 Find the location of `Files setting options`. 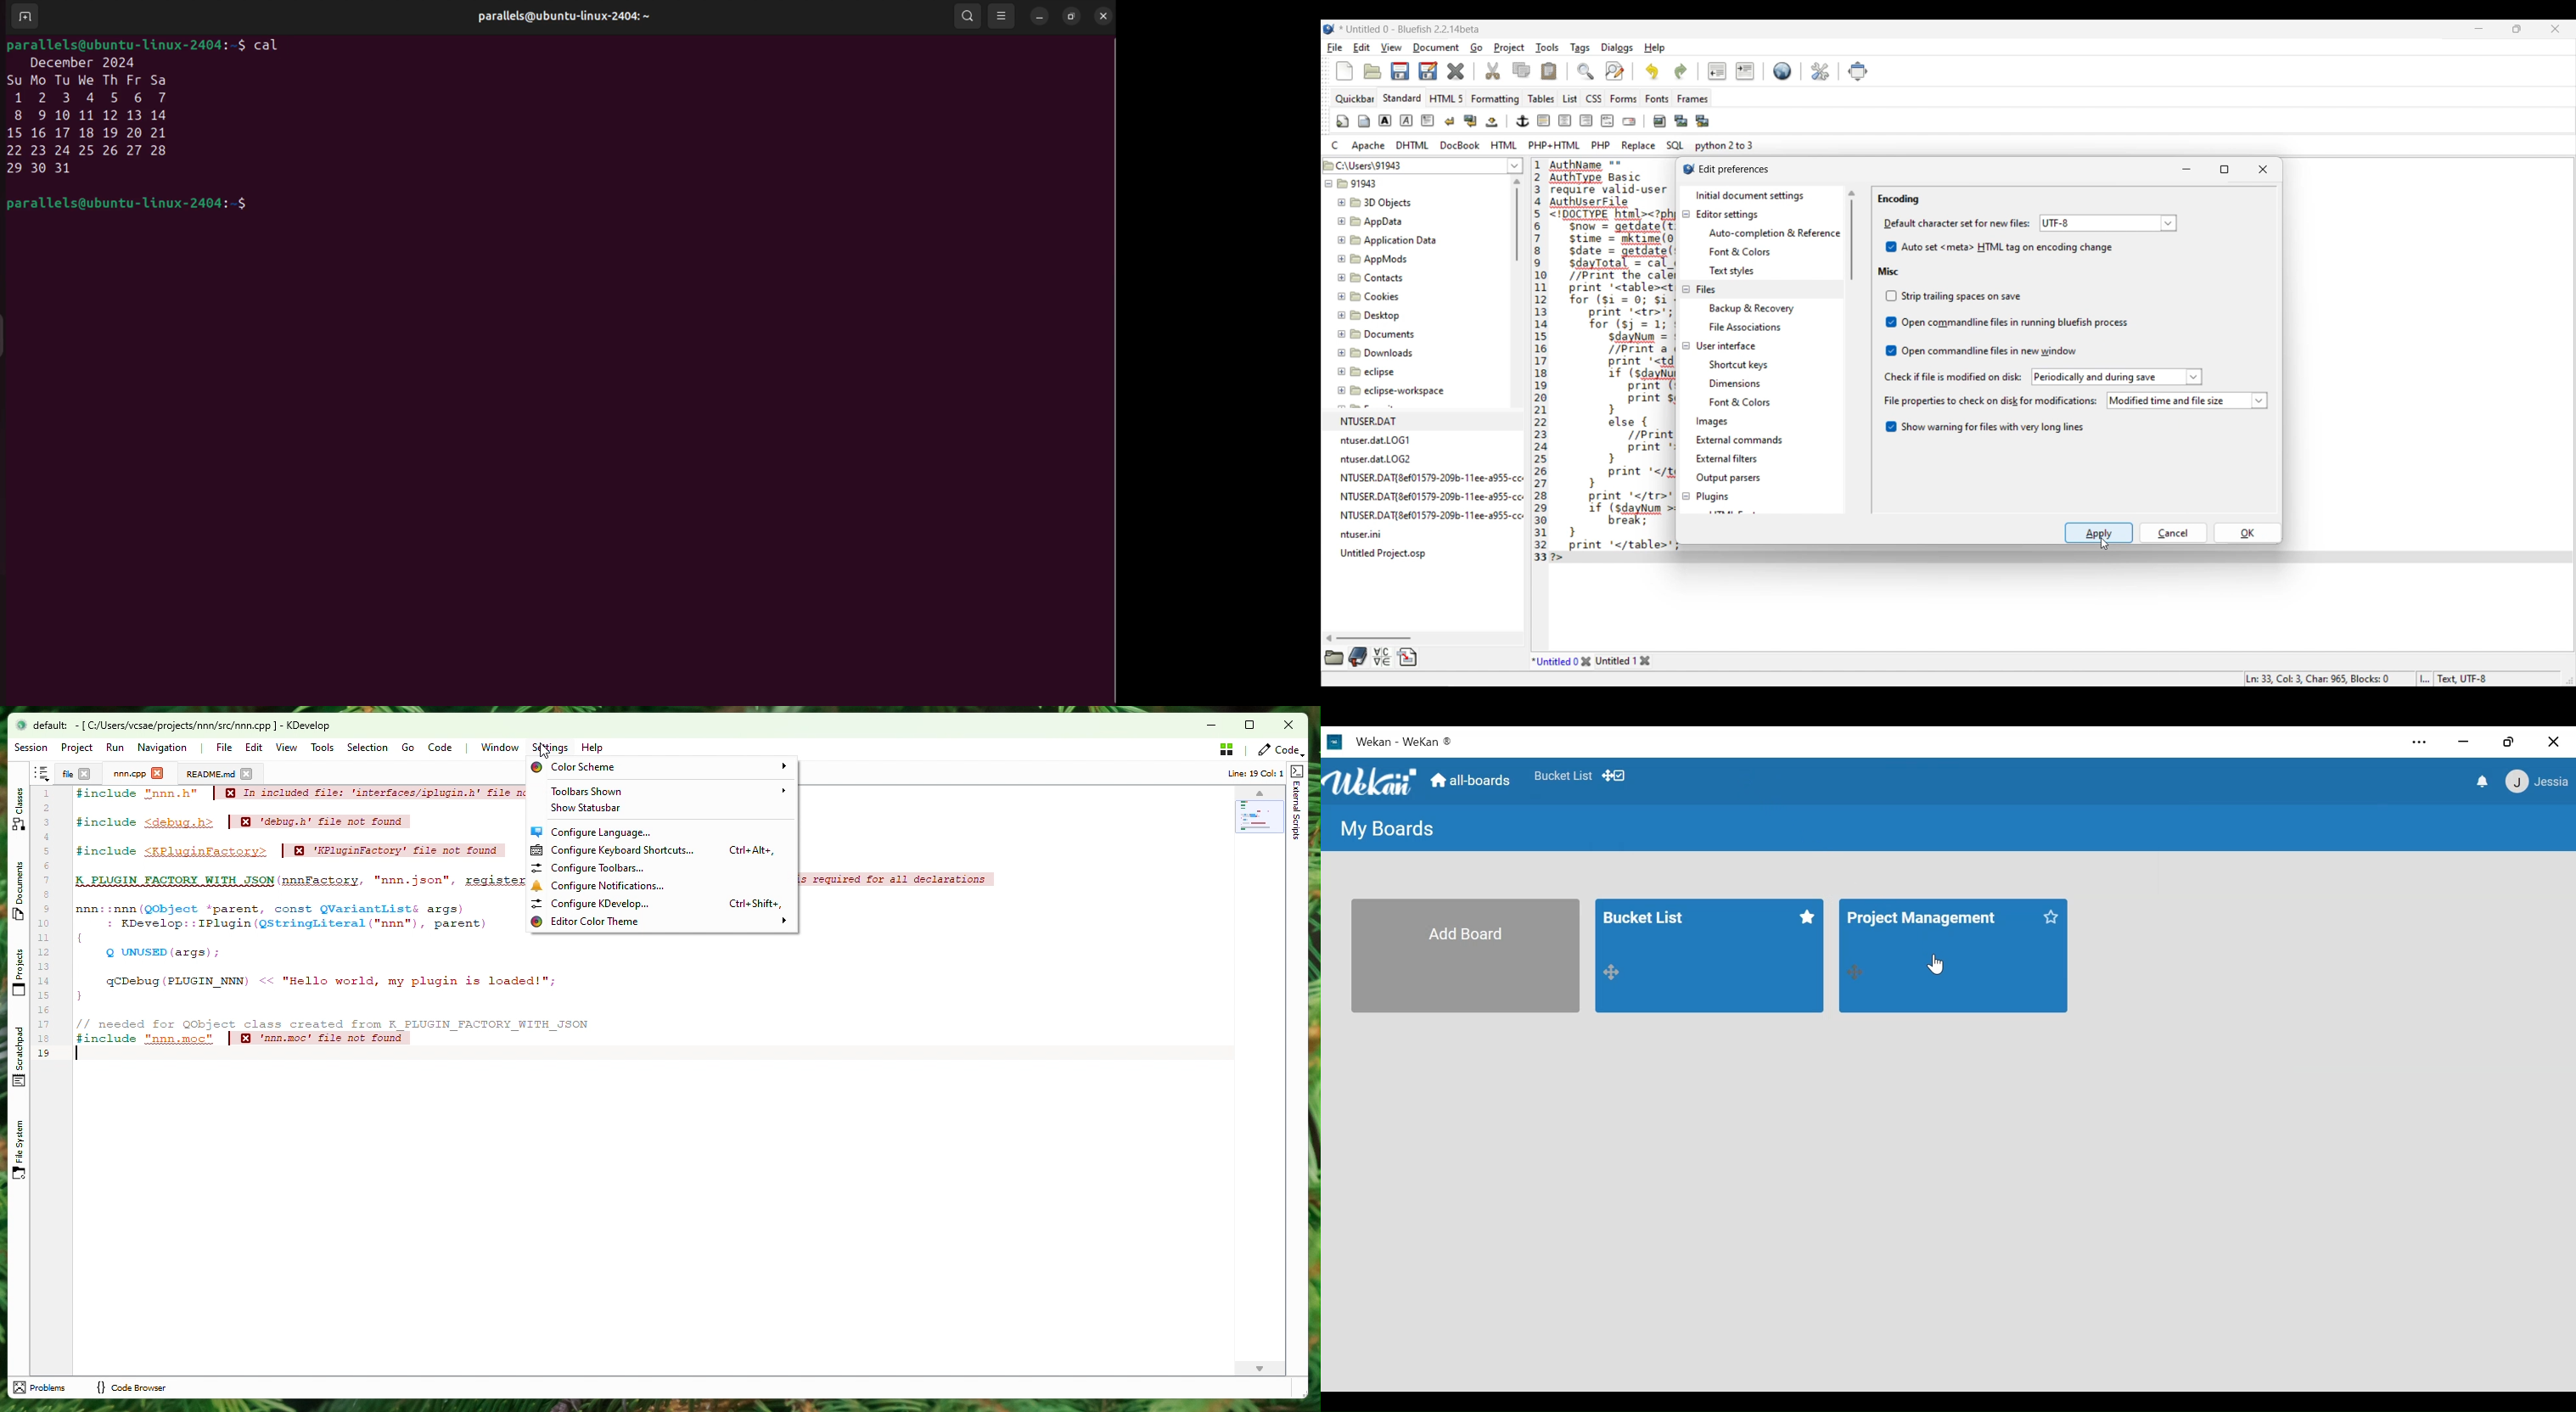

Files setting options is located at coordinates (1775, 317).